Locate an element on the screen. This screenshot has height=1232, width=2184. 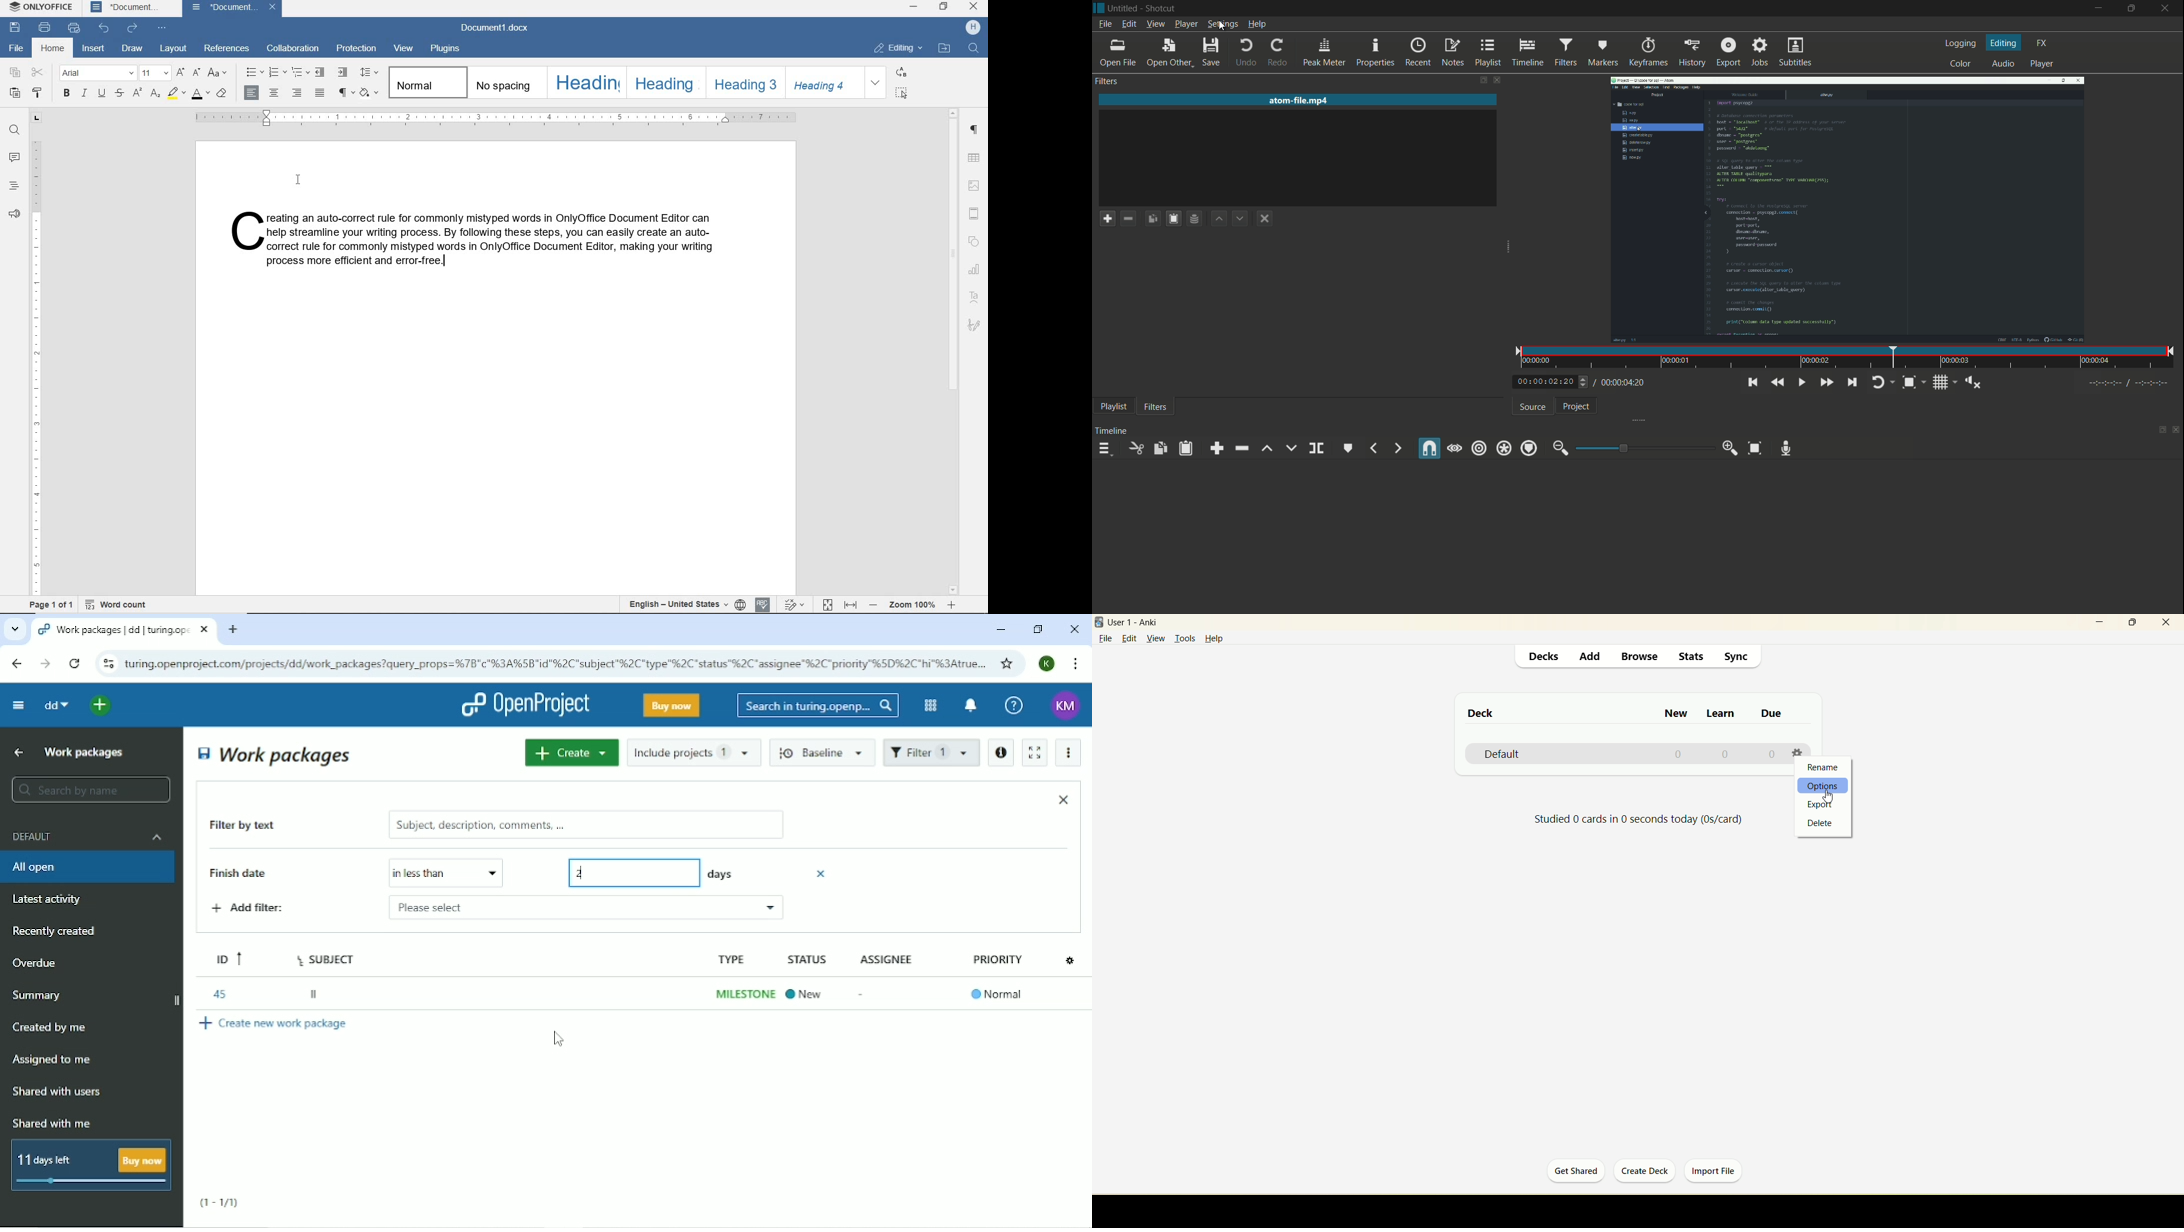
logo is located at coordinates (1099, 623).